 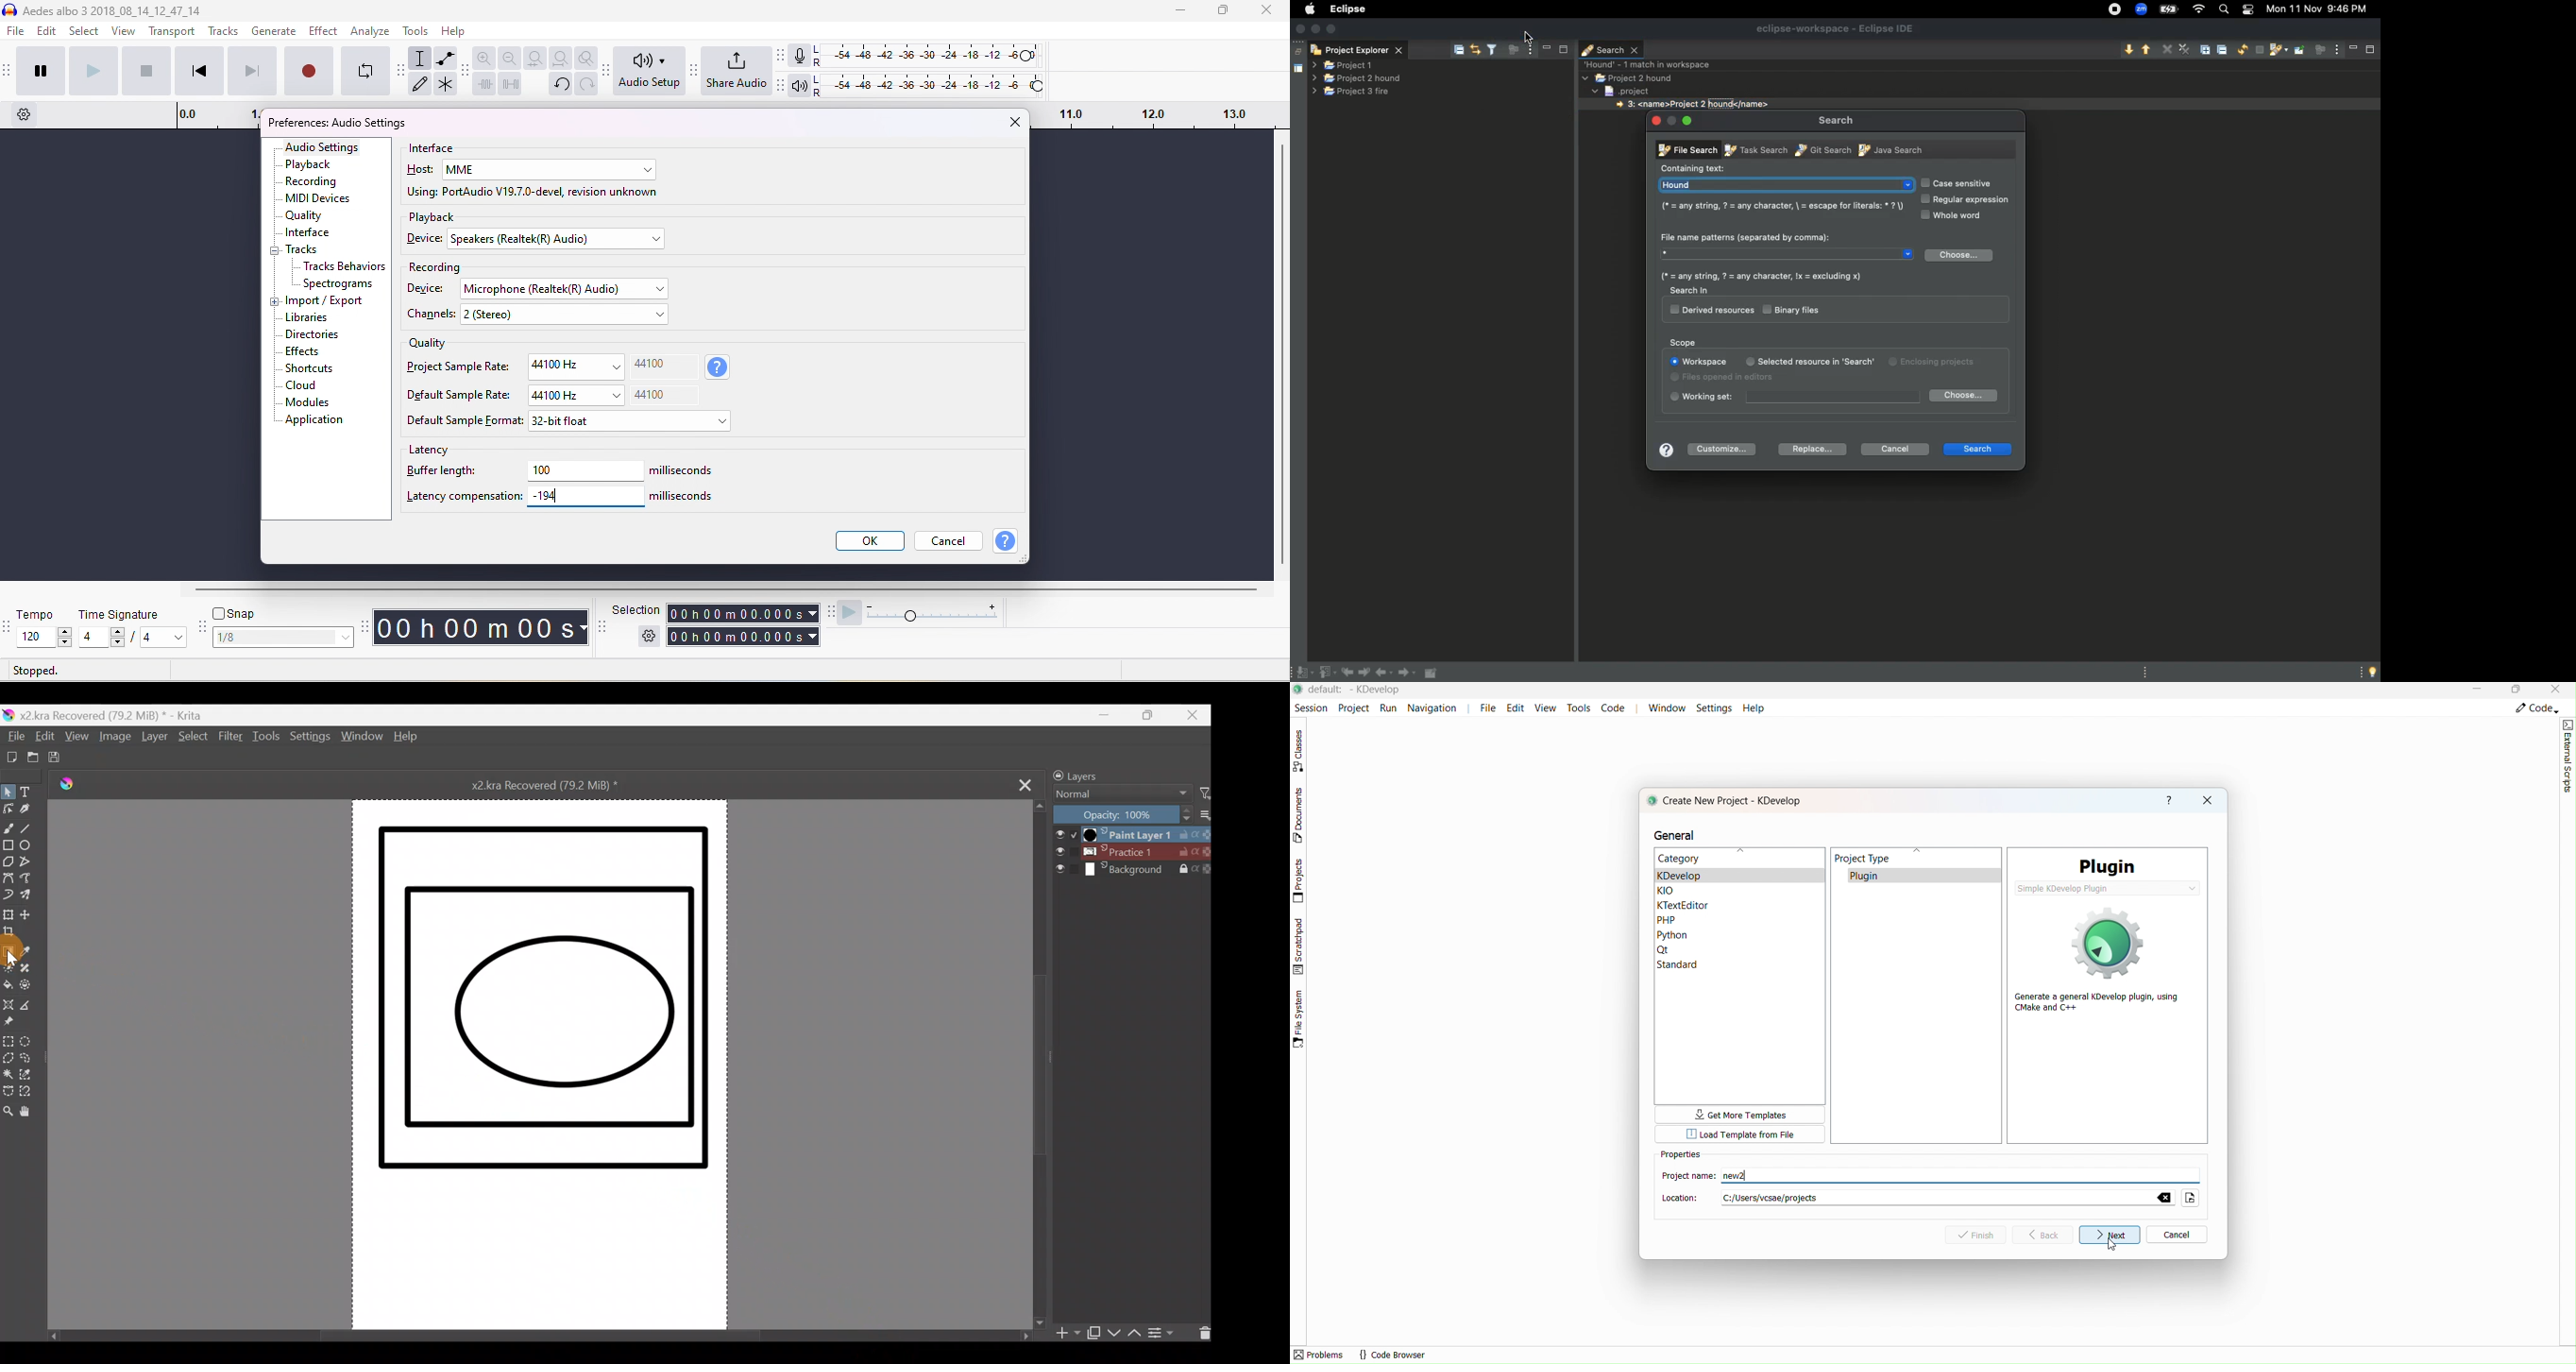 I want to click on Rectangle tool, so click(x=8, y=847).